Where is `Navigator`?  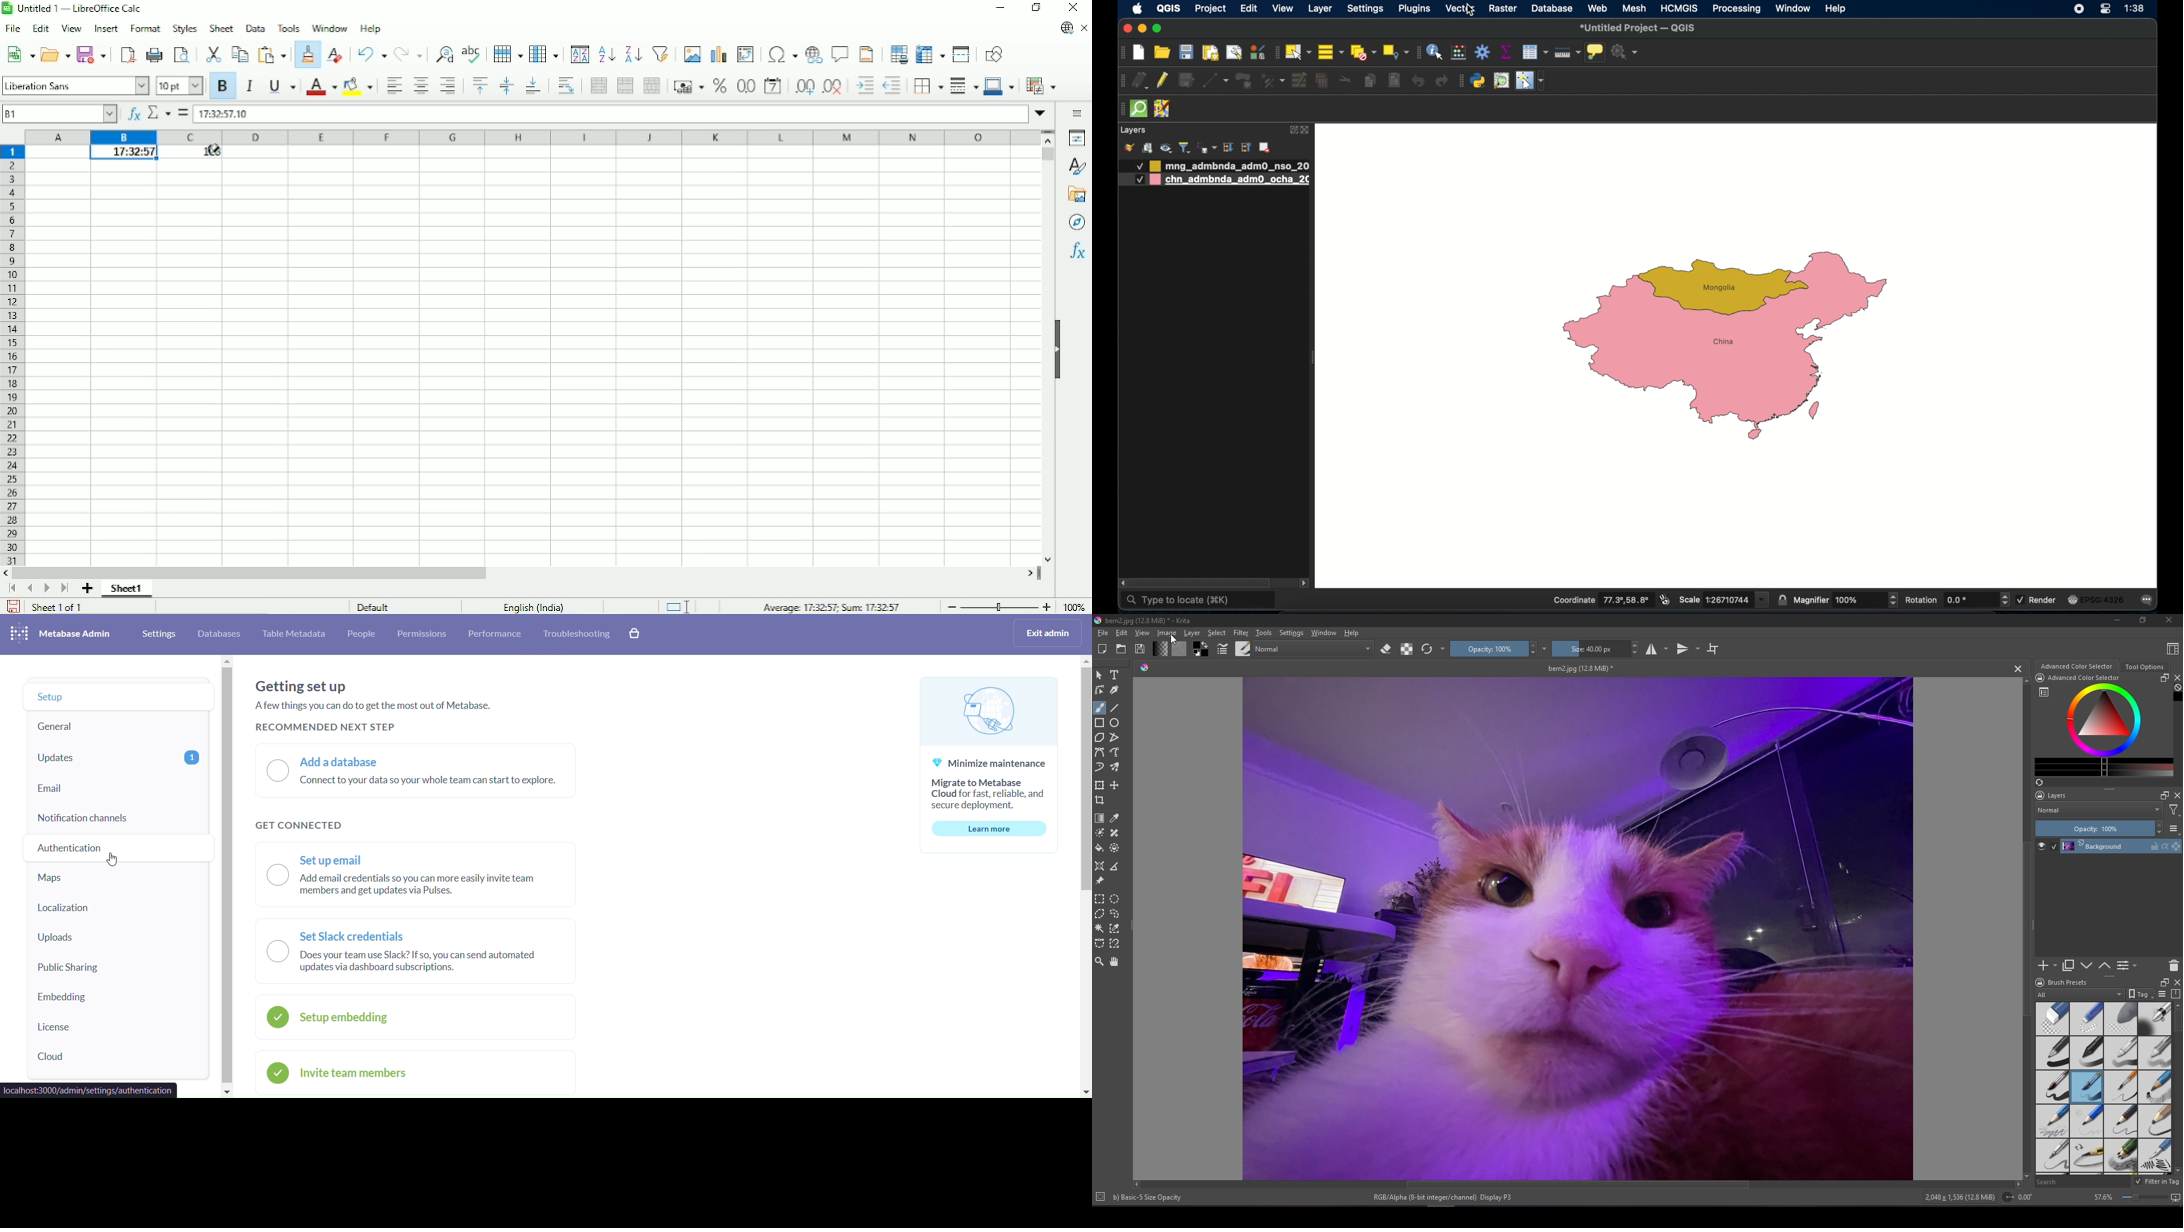
Navigator is located at coordinates (1078, 223).